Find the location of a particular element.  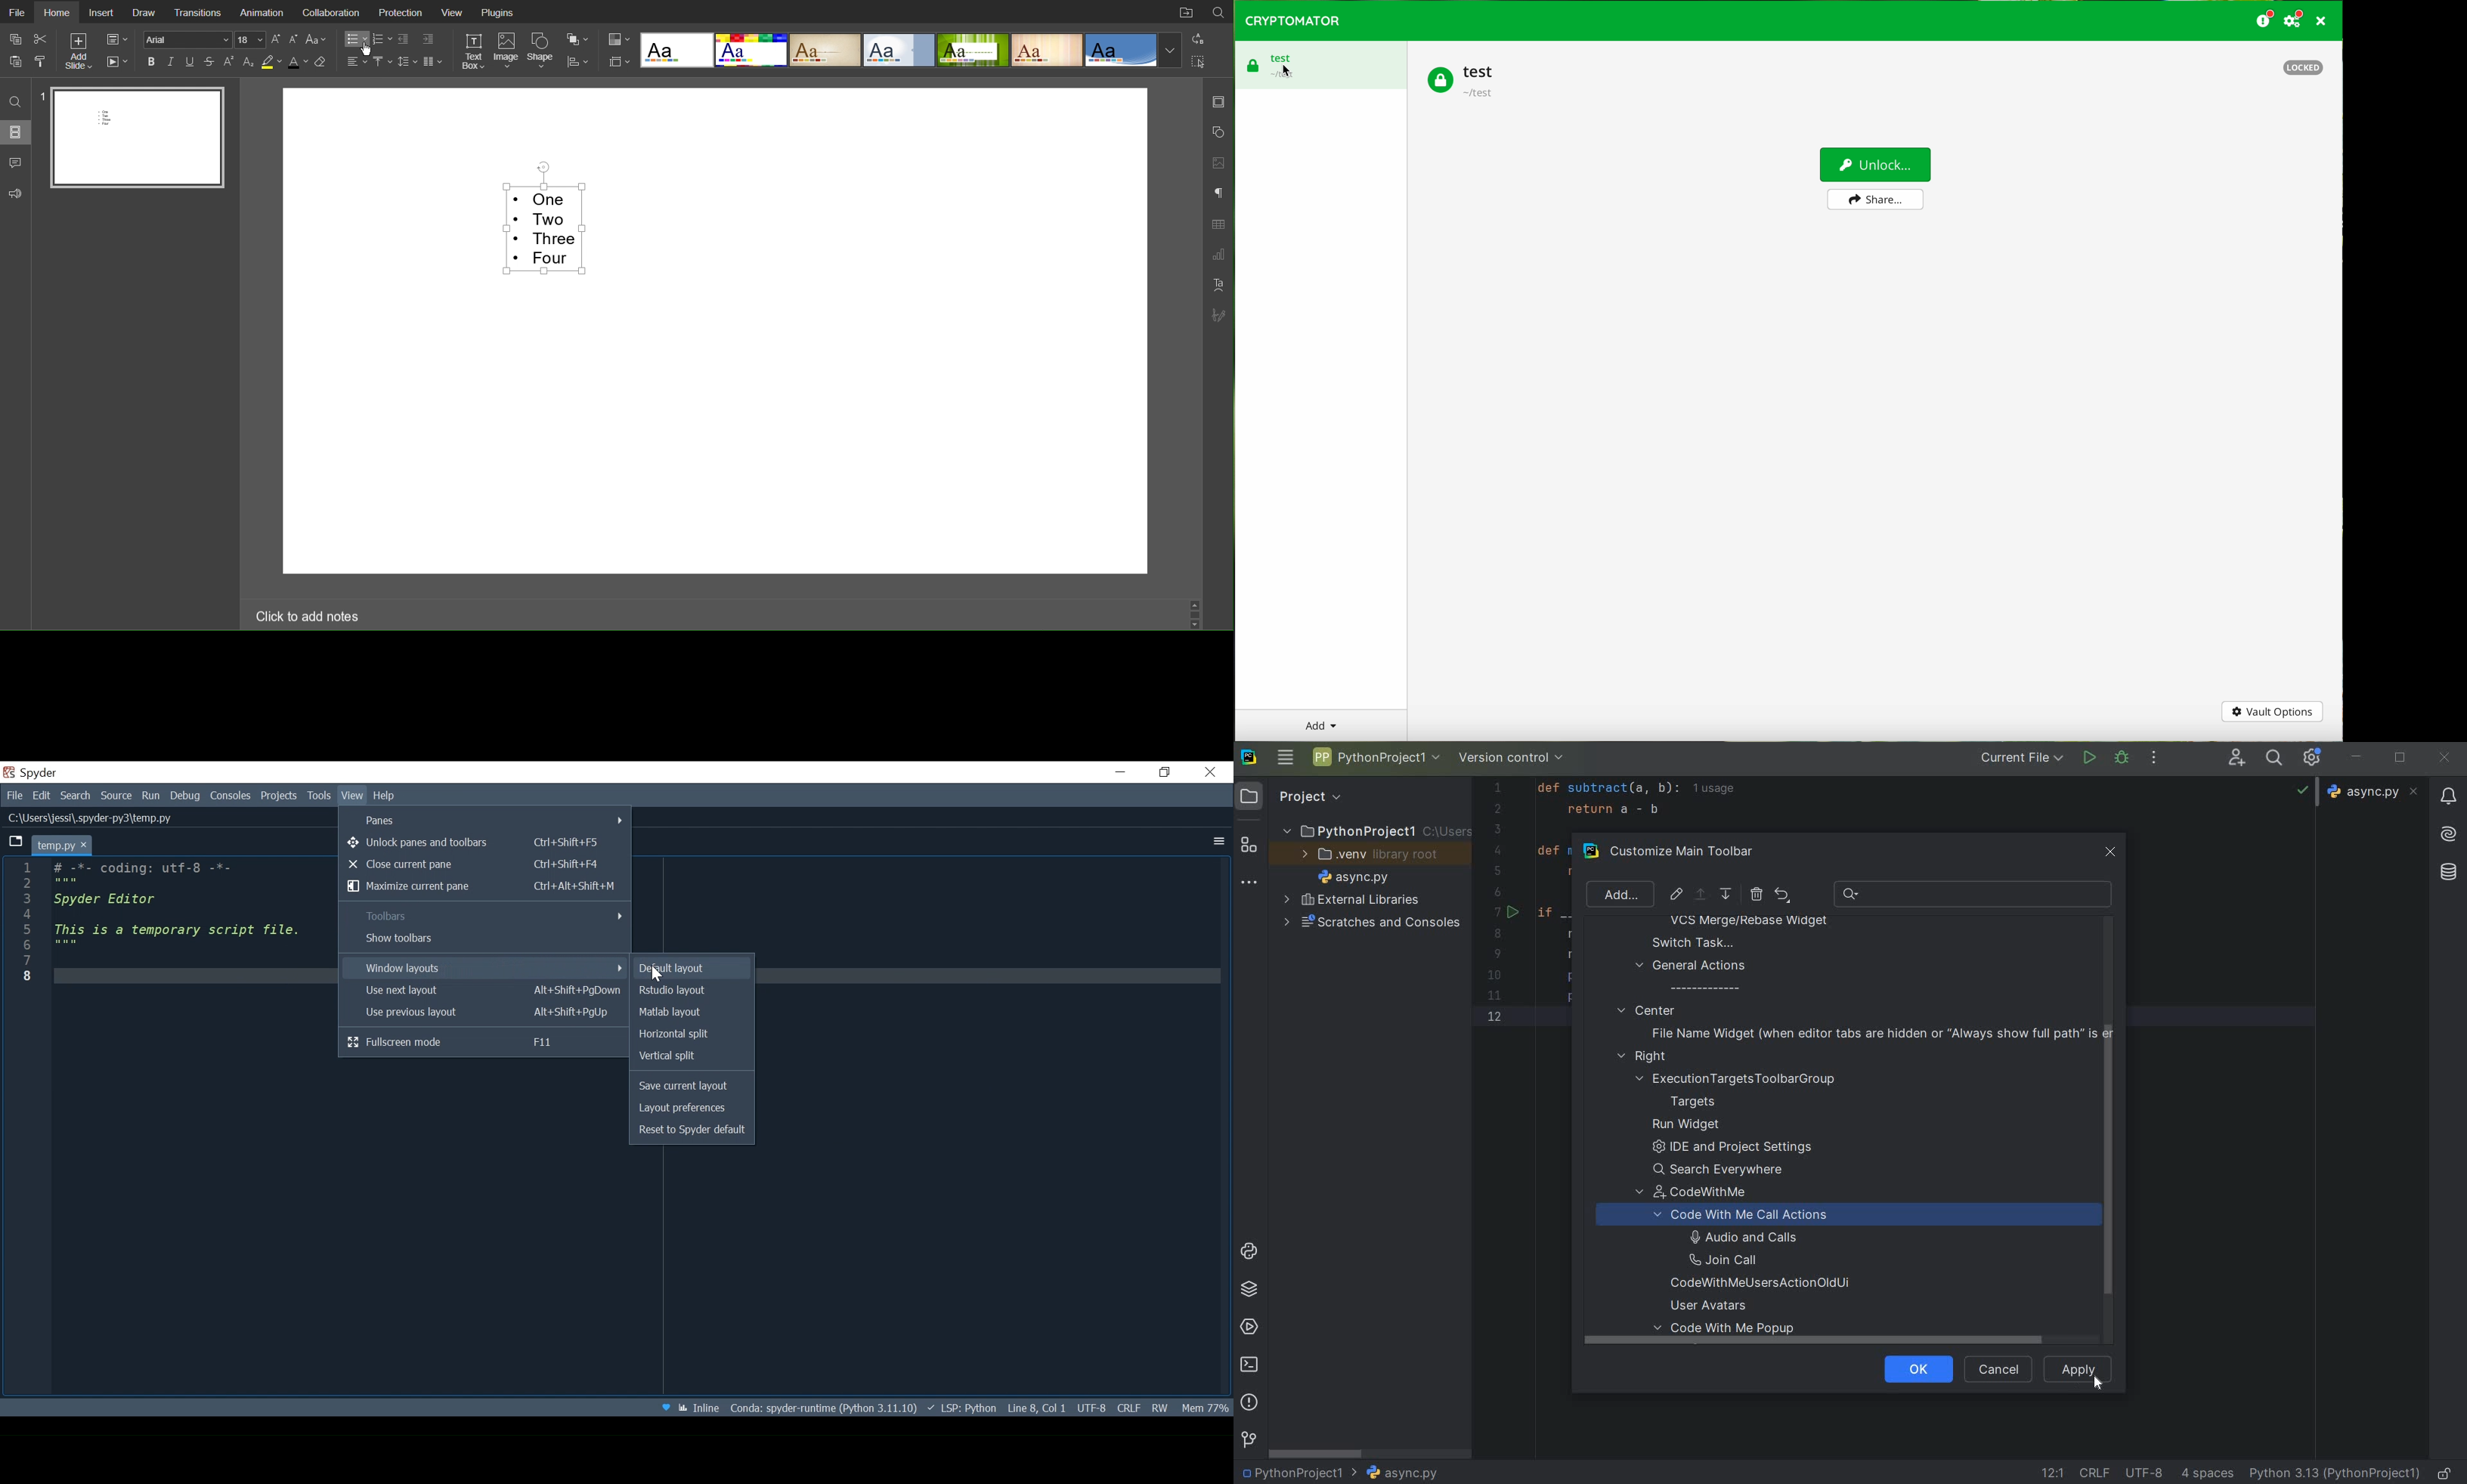

Close is located at coordinates (1209, 773).